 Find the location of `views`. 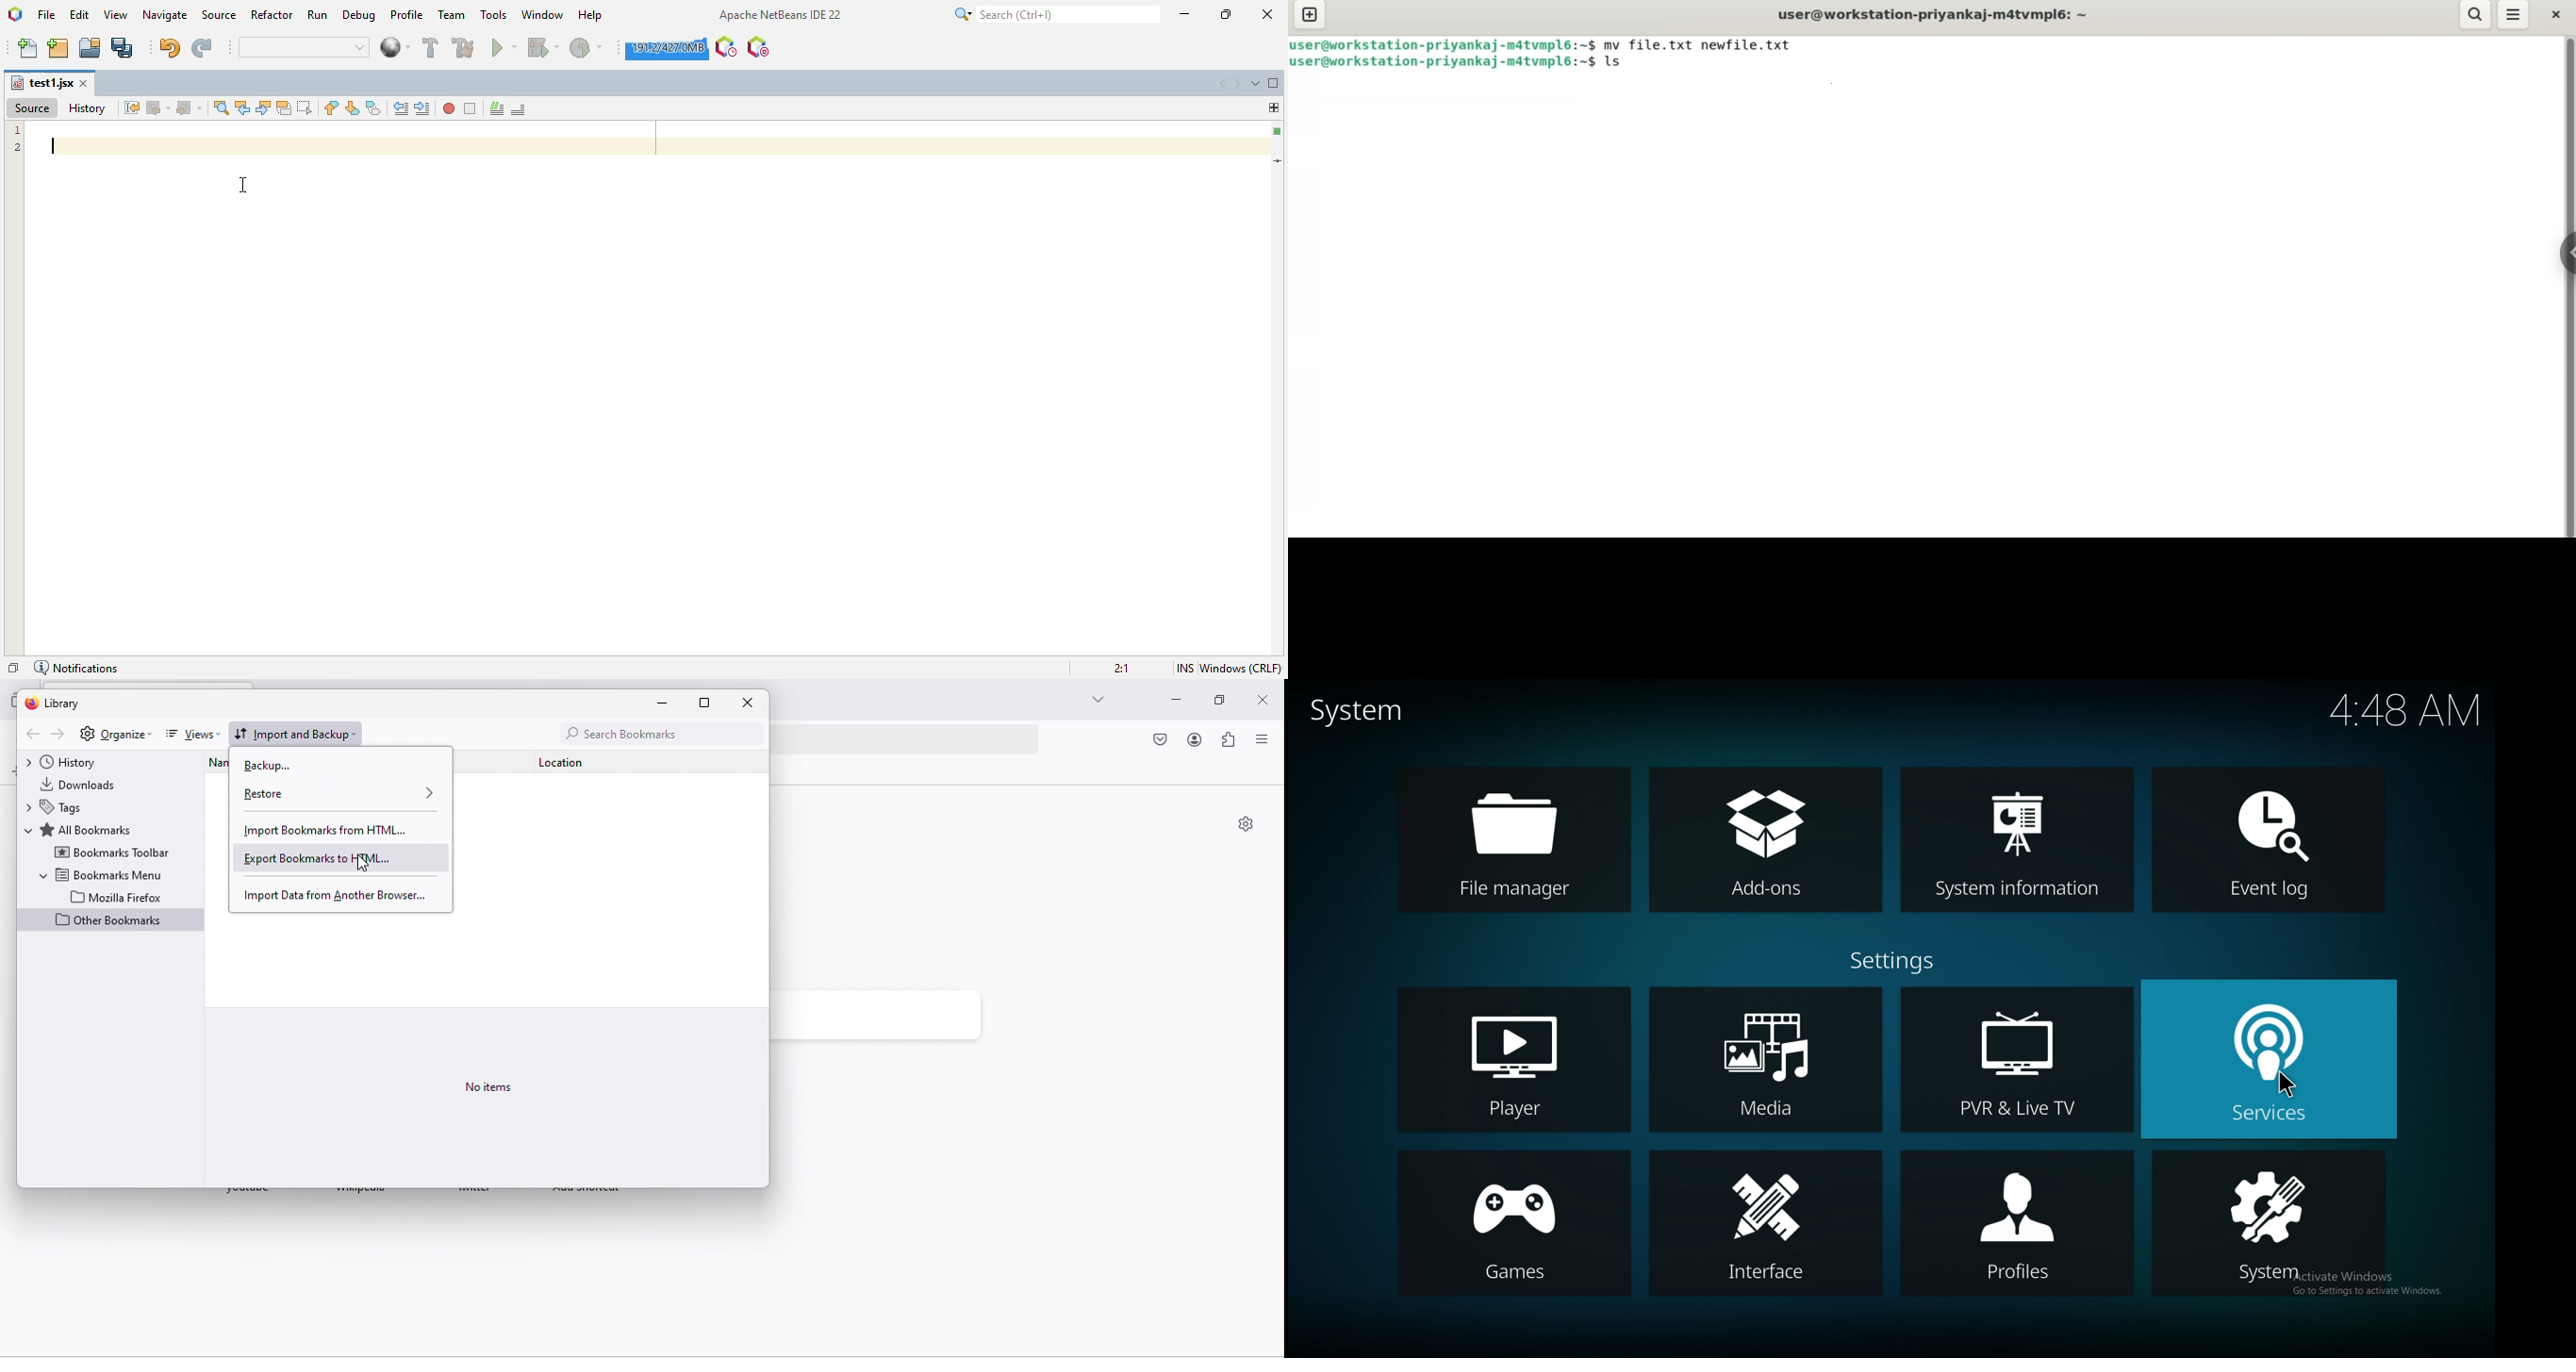

views is located at coordinates (191, 735).